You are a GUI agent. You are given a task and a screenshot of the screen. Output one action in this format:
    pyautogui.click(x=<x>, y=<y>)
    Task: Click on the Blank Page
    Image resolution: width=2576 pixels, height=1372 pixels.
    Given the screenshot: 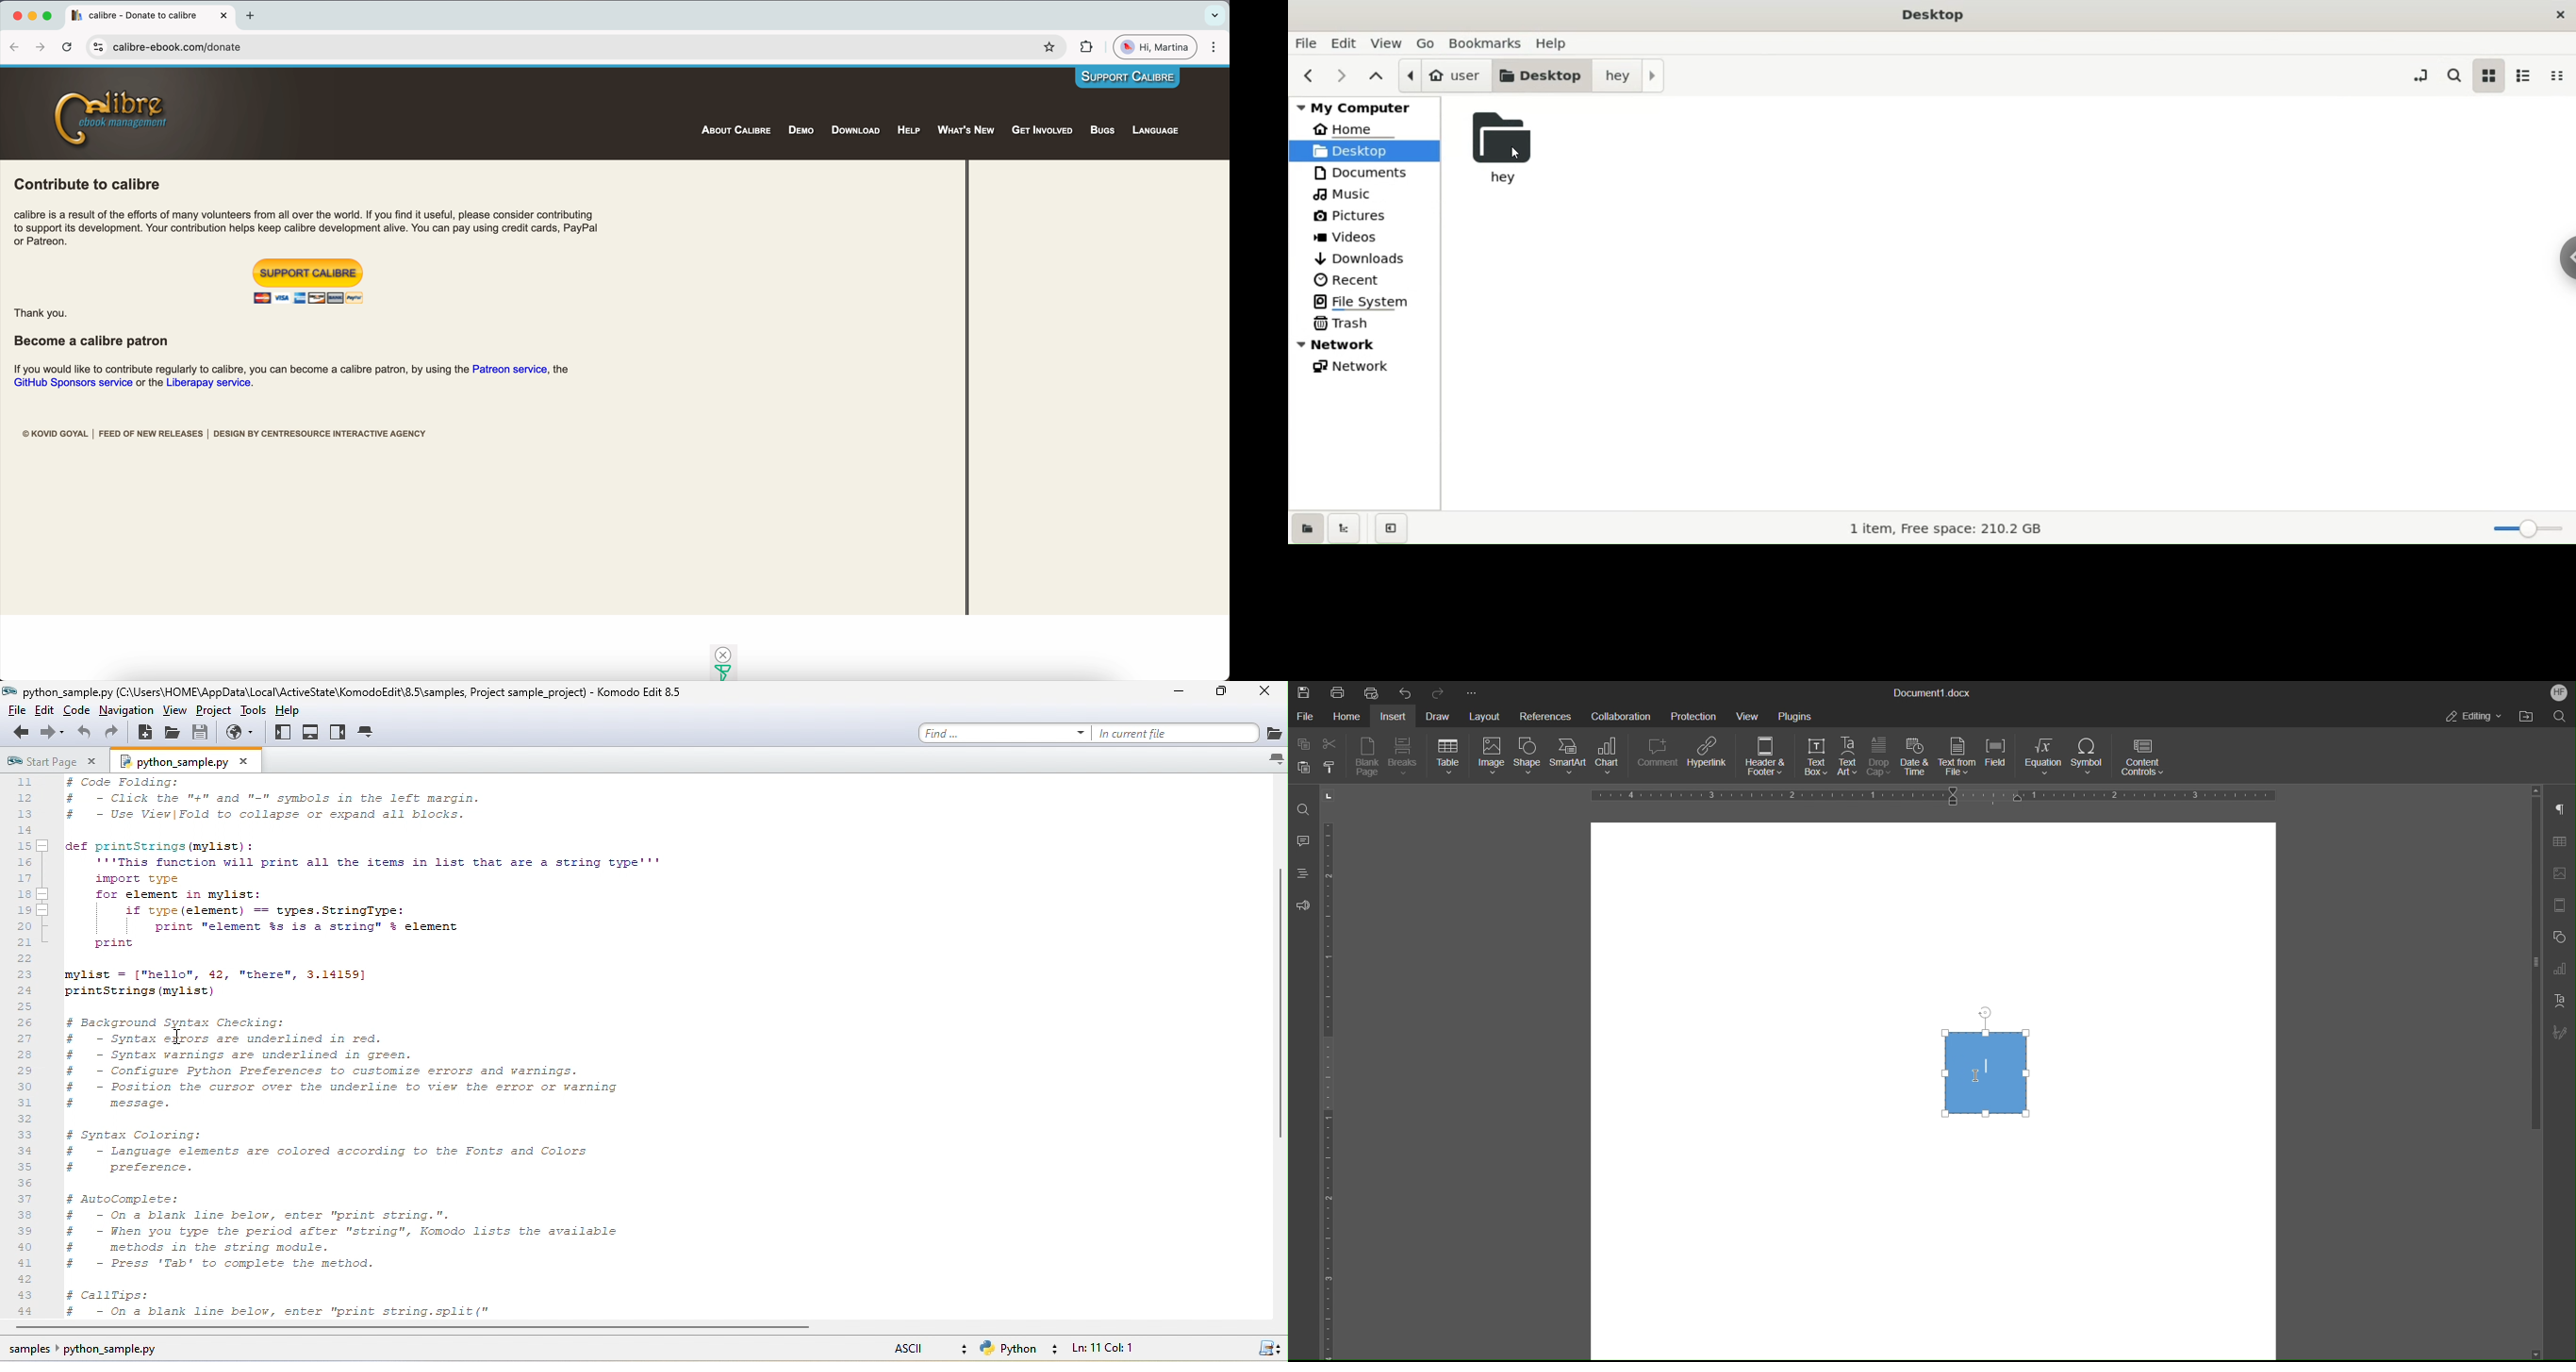 What is the action you would take?
    pyautogui.click(x=1369, y=758)
    